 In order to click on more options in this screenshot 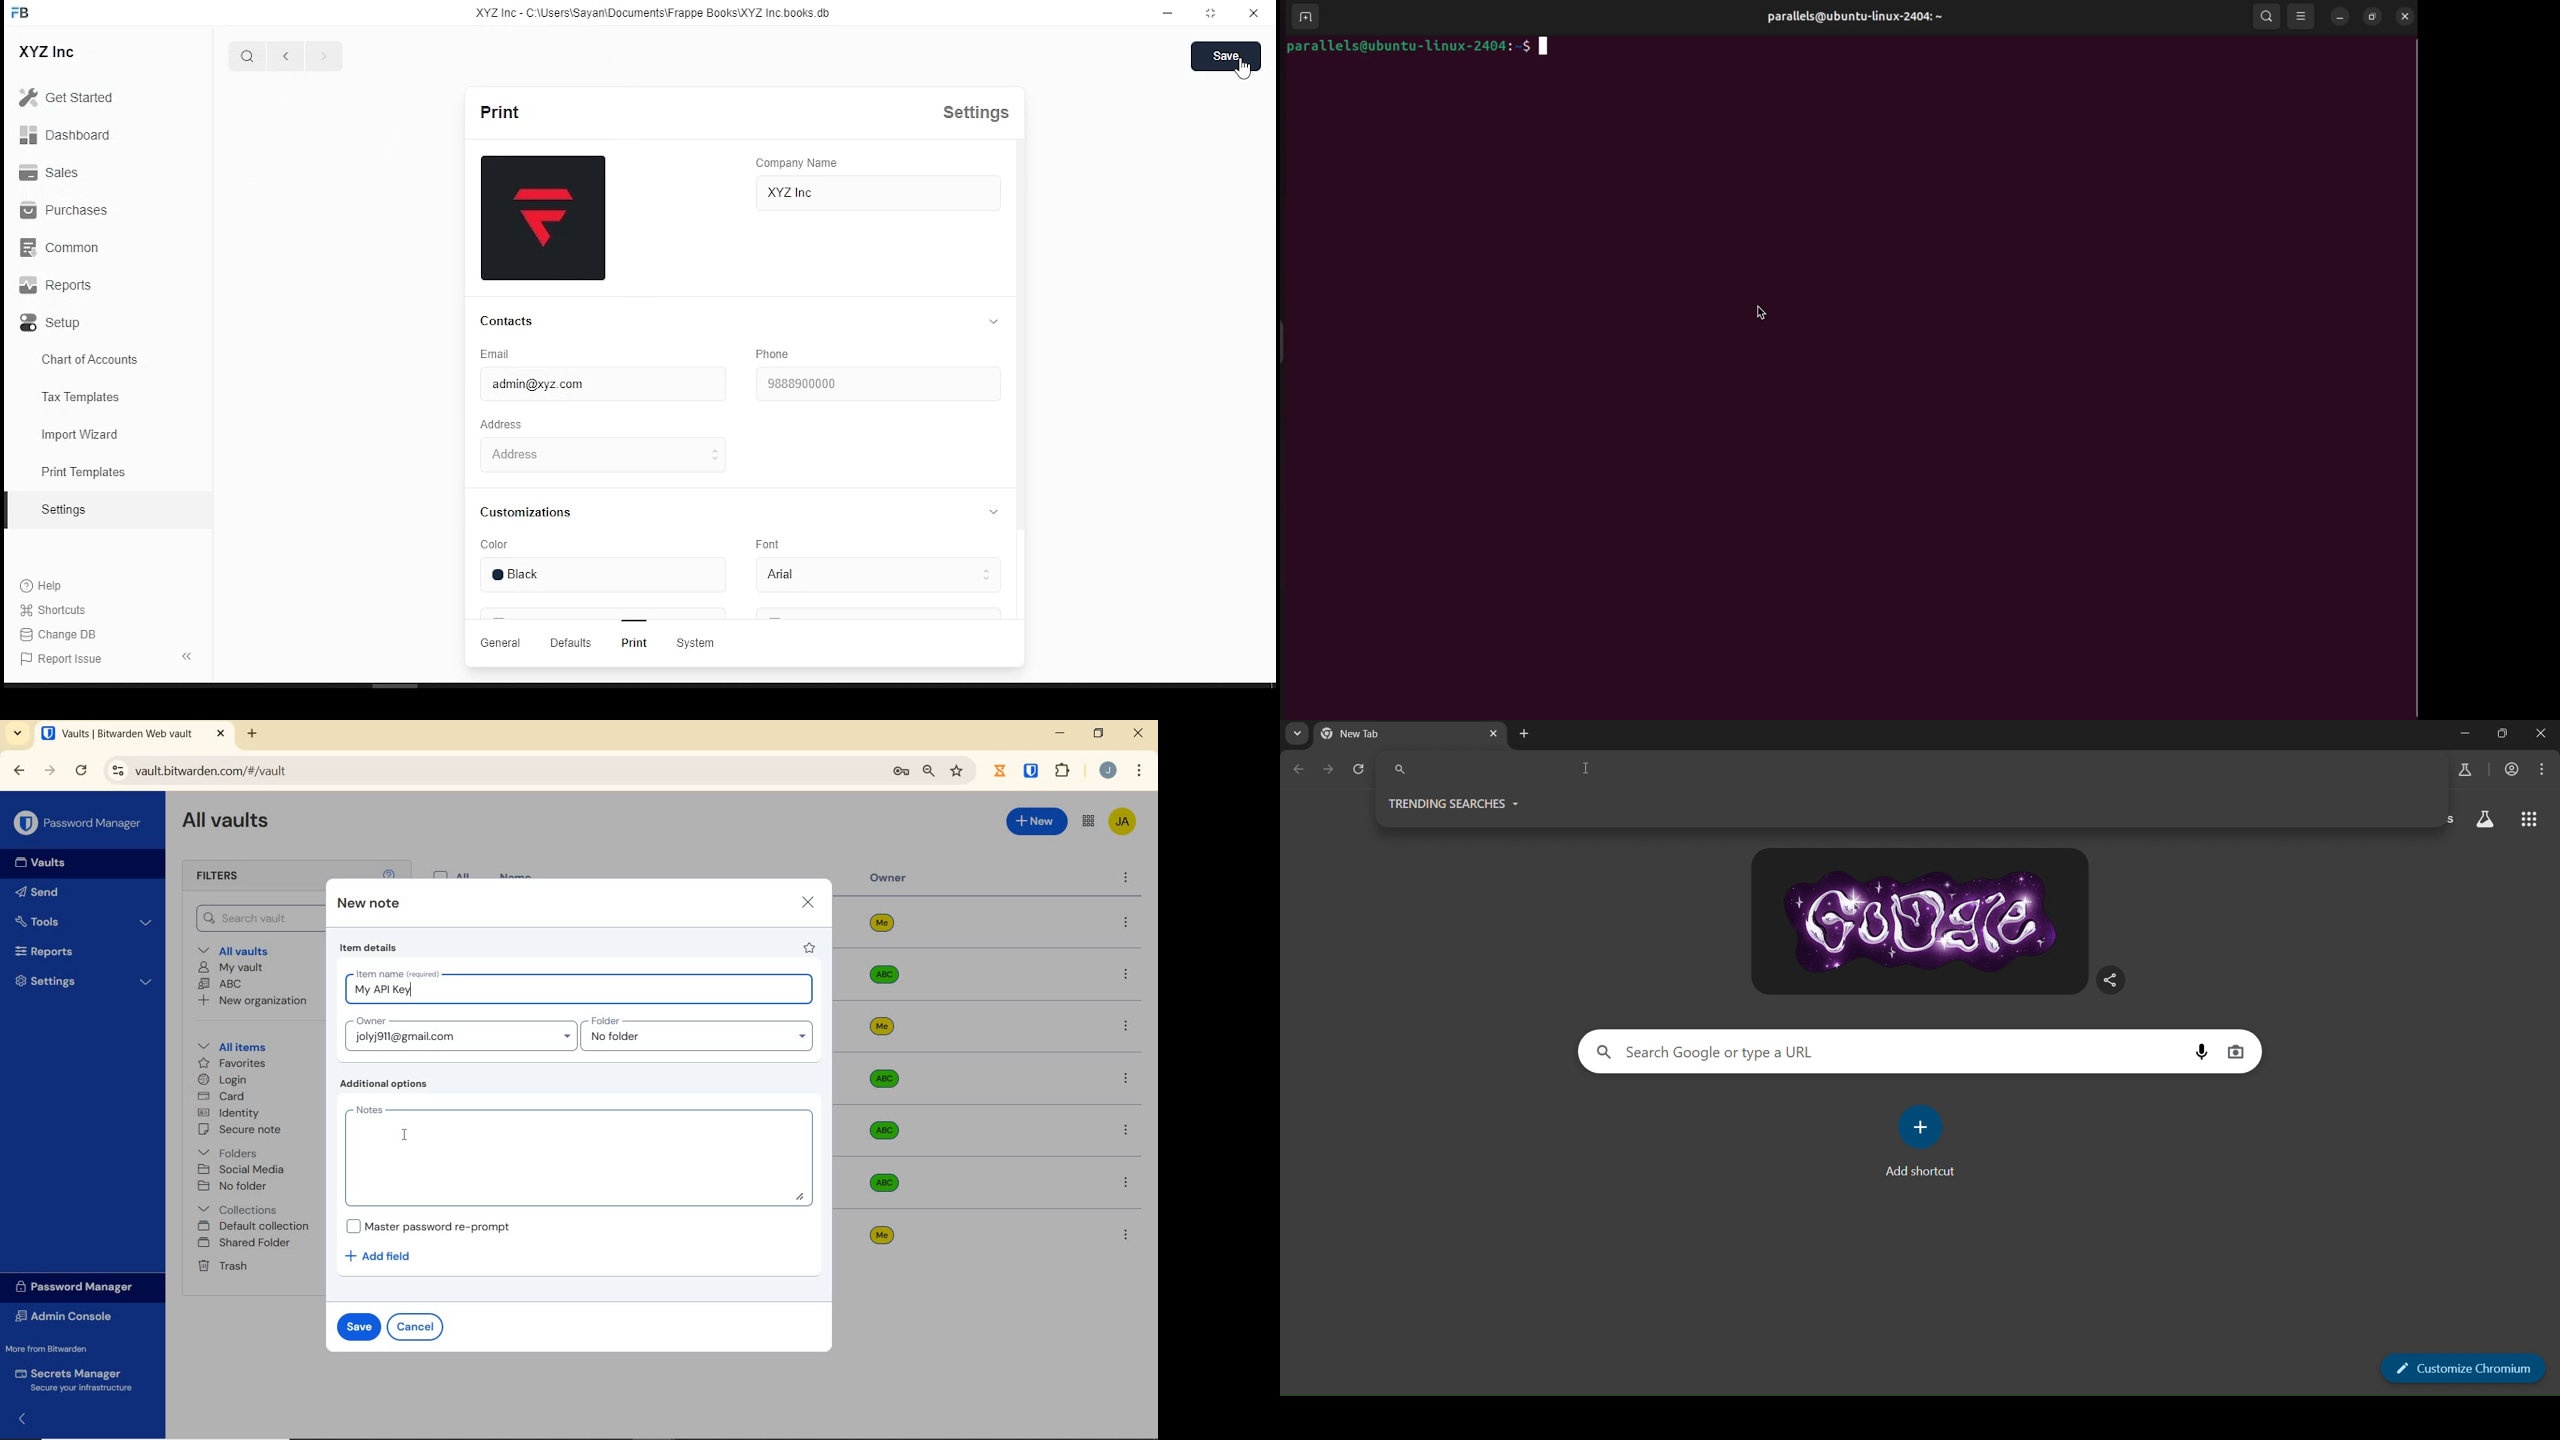, I will do `click(1128, 1130)`.